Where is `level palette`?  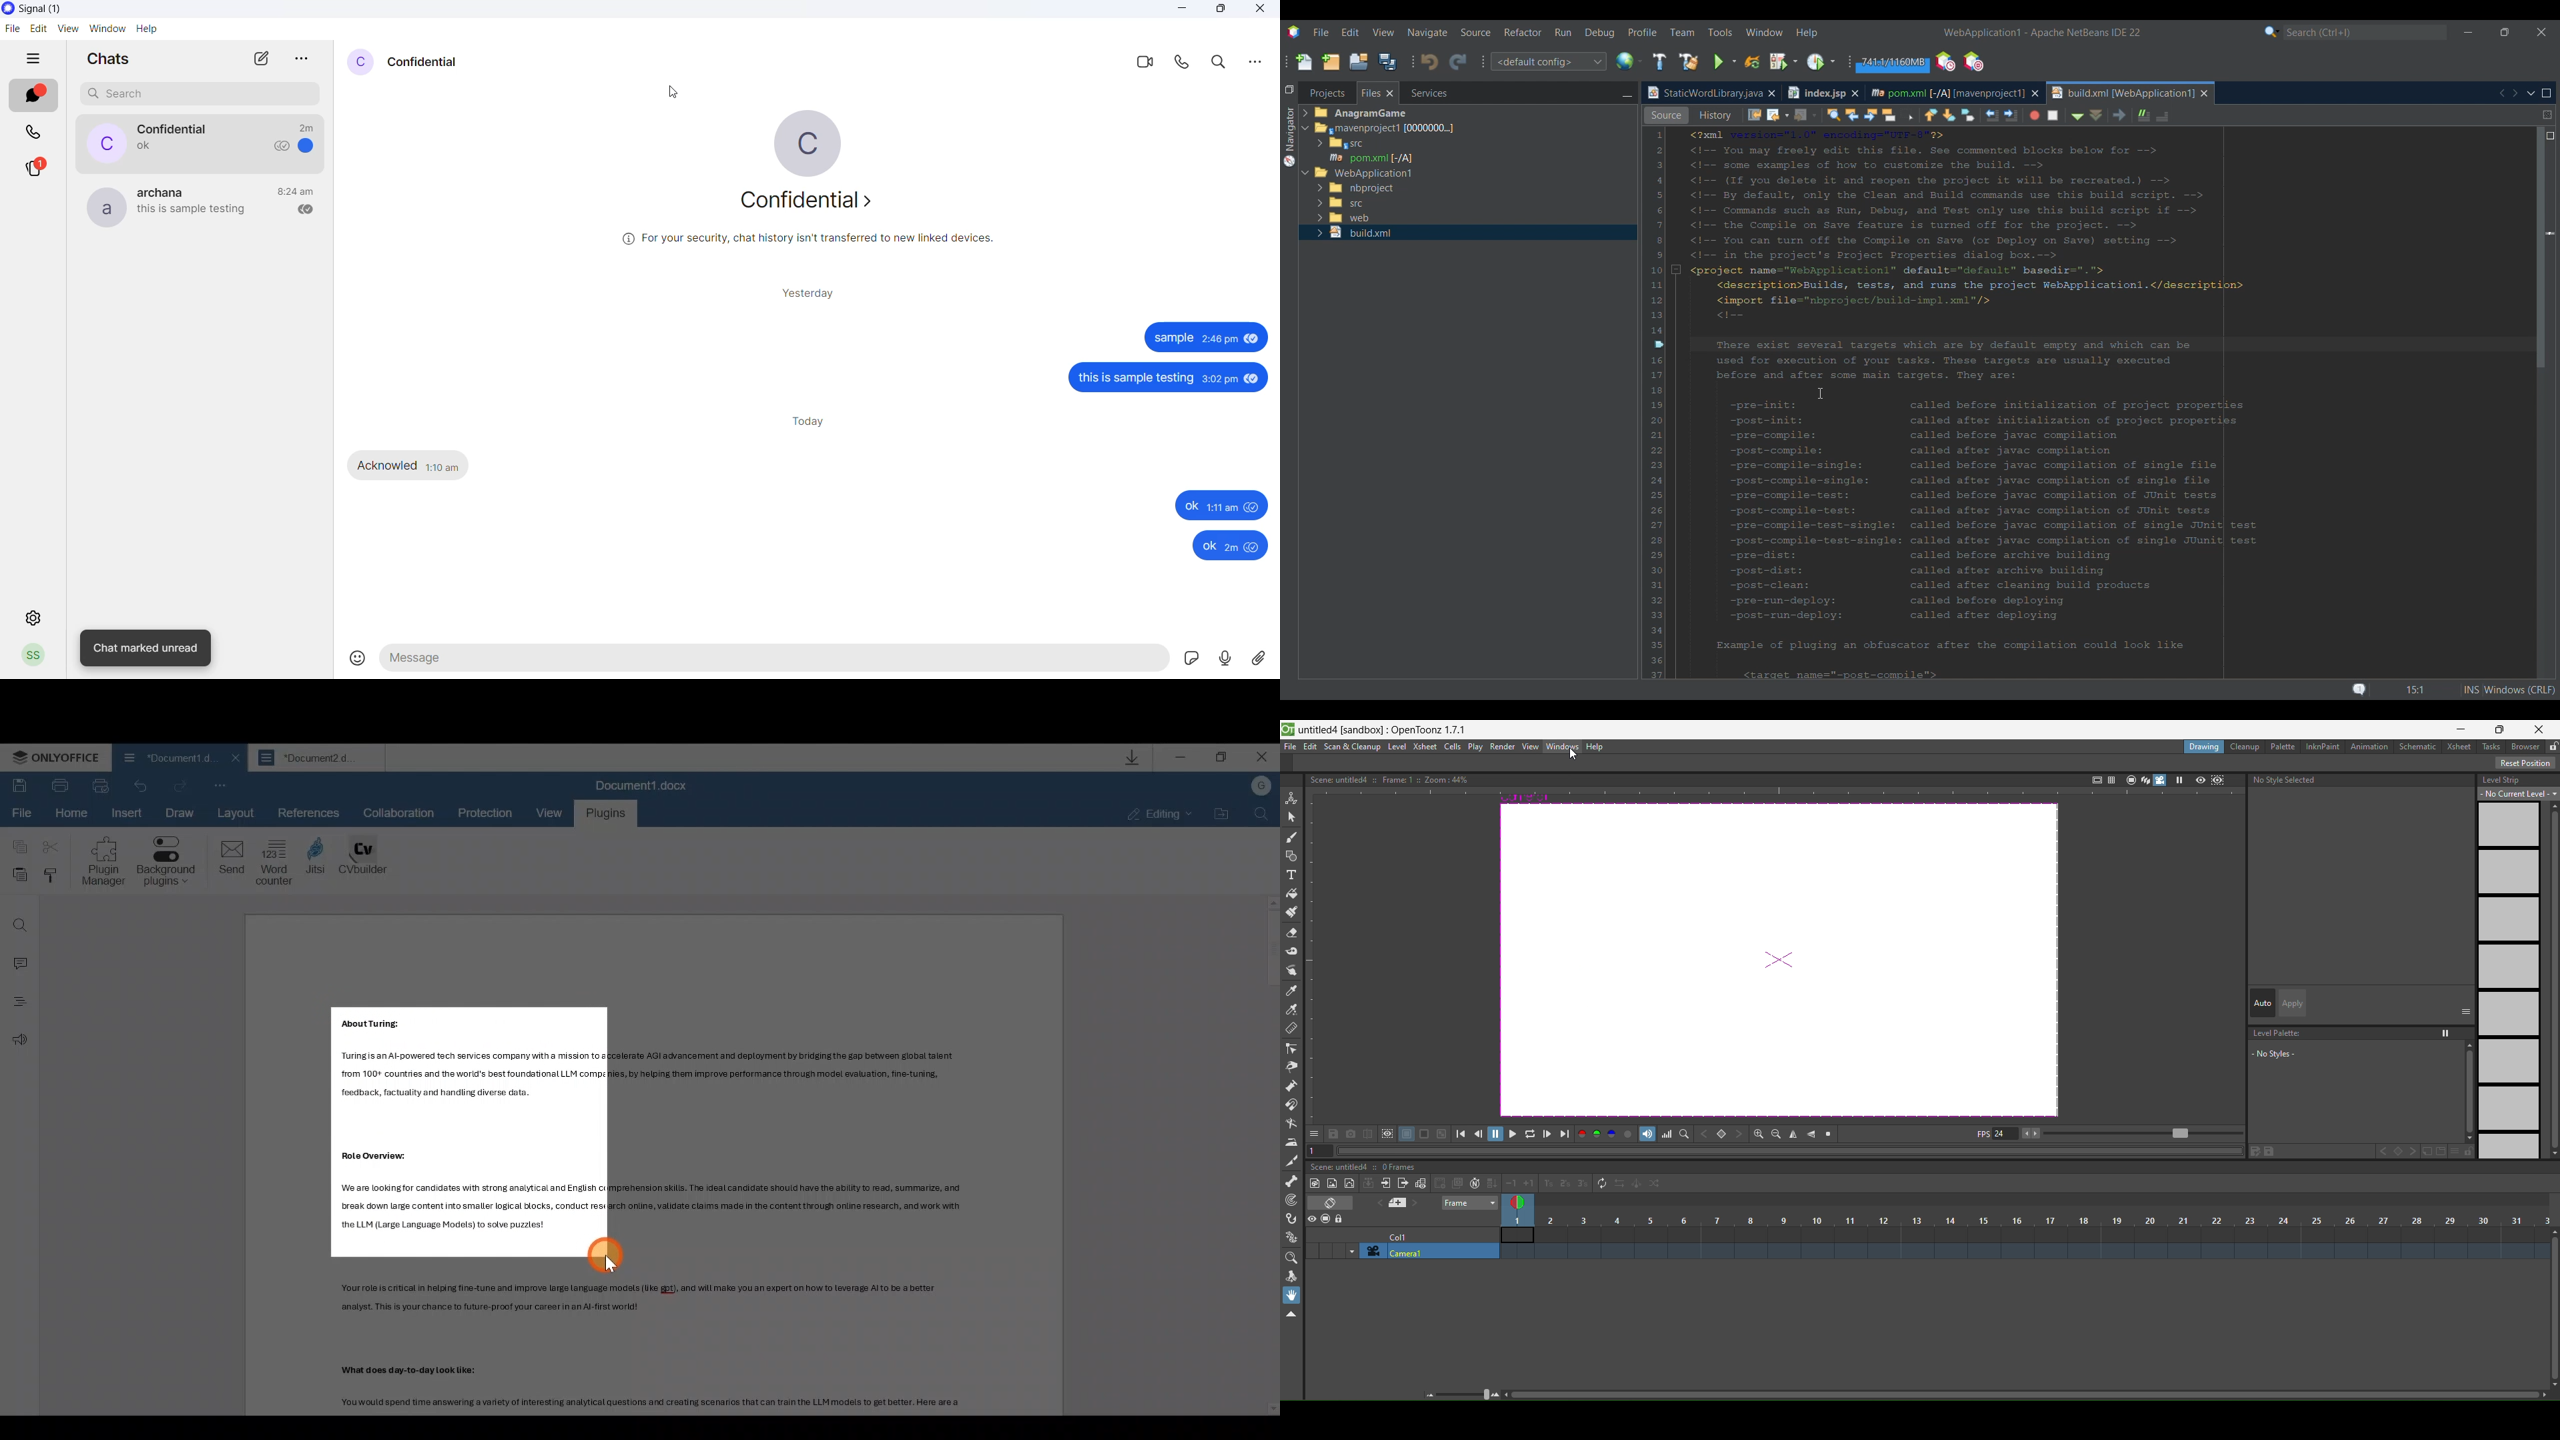
level palette is located at coordinates (2359, 1055).